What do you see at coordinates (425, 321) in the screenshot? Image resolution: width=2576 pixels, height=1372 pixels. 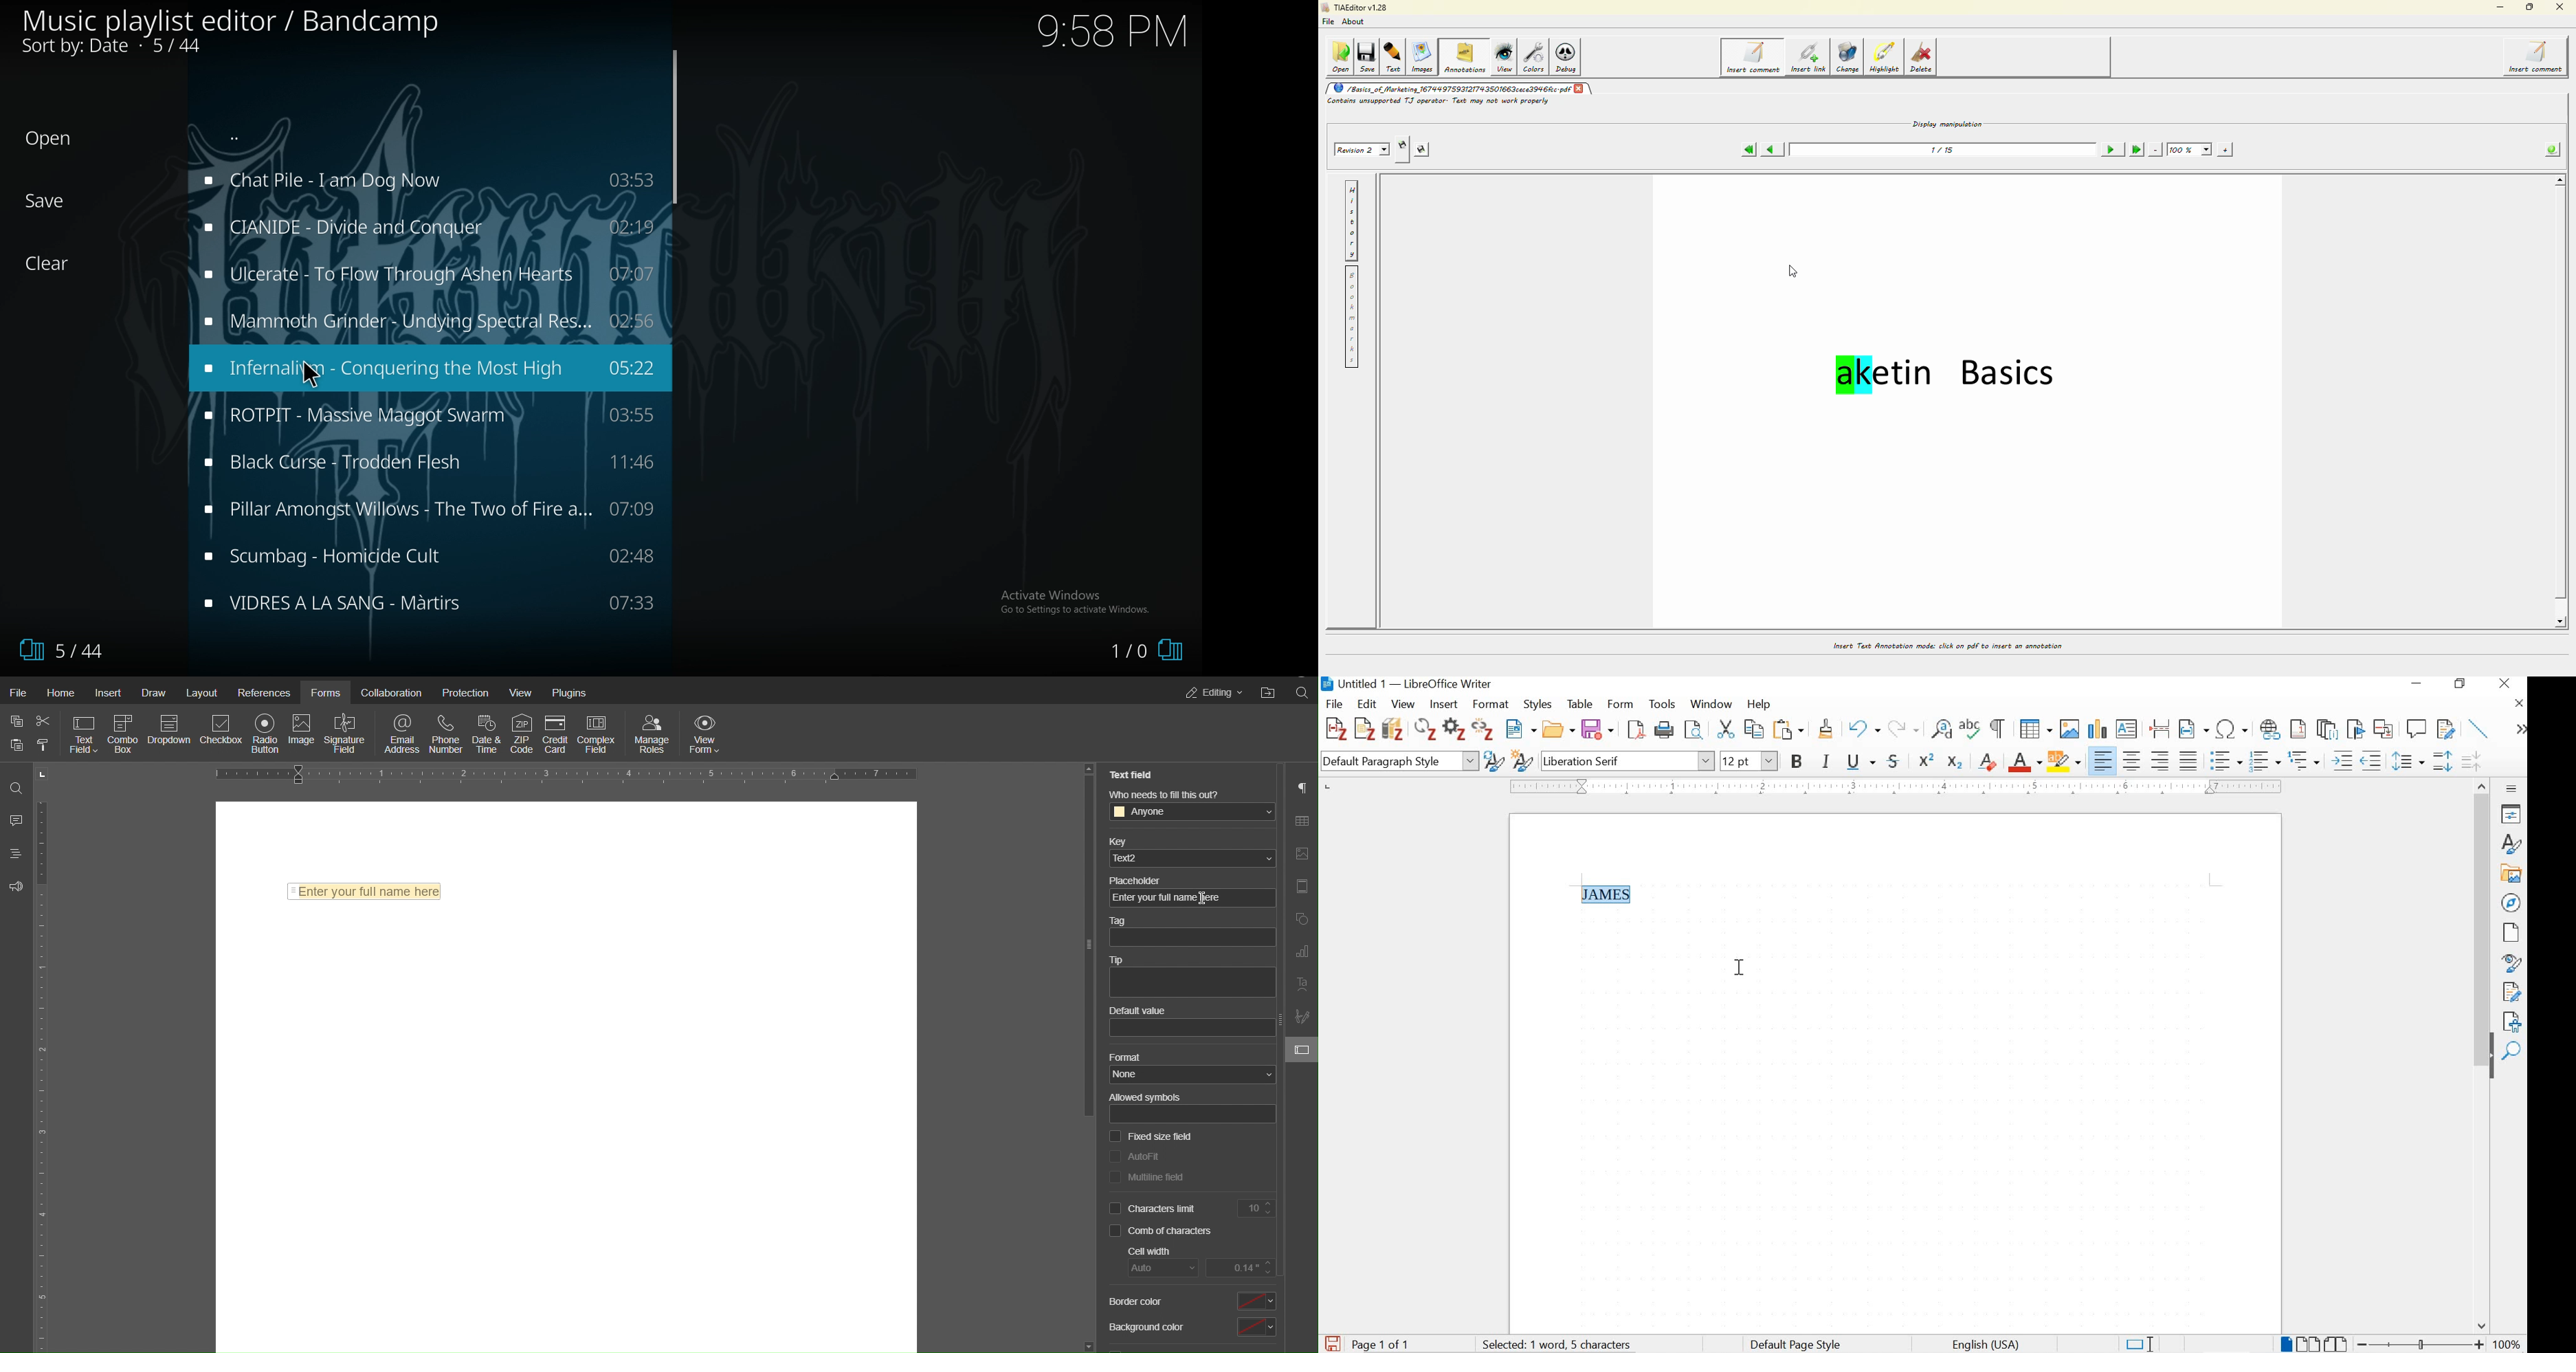 I see `music` at bounding box center [425, 321].